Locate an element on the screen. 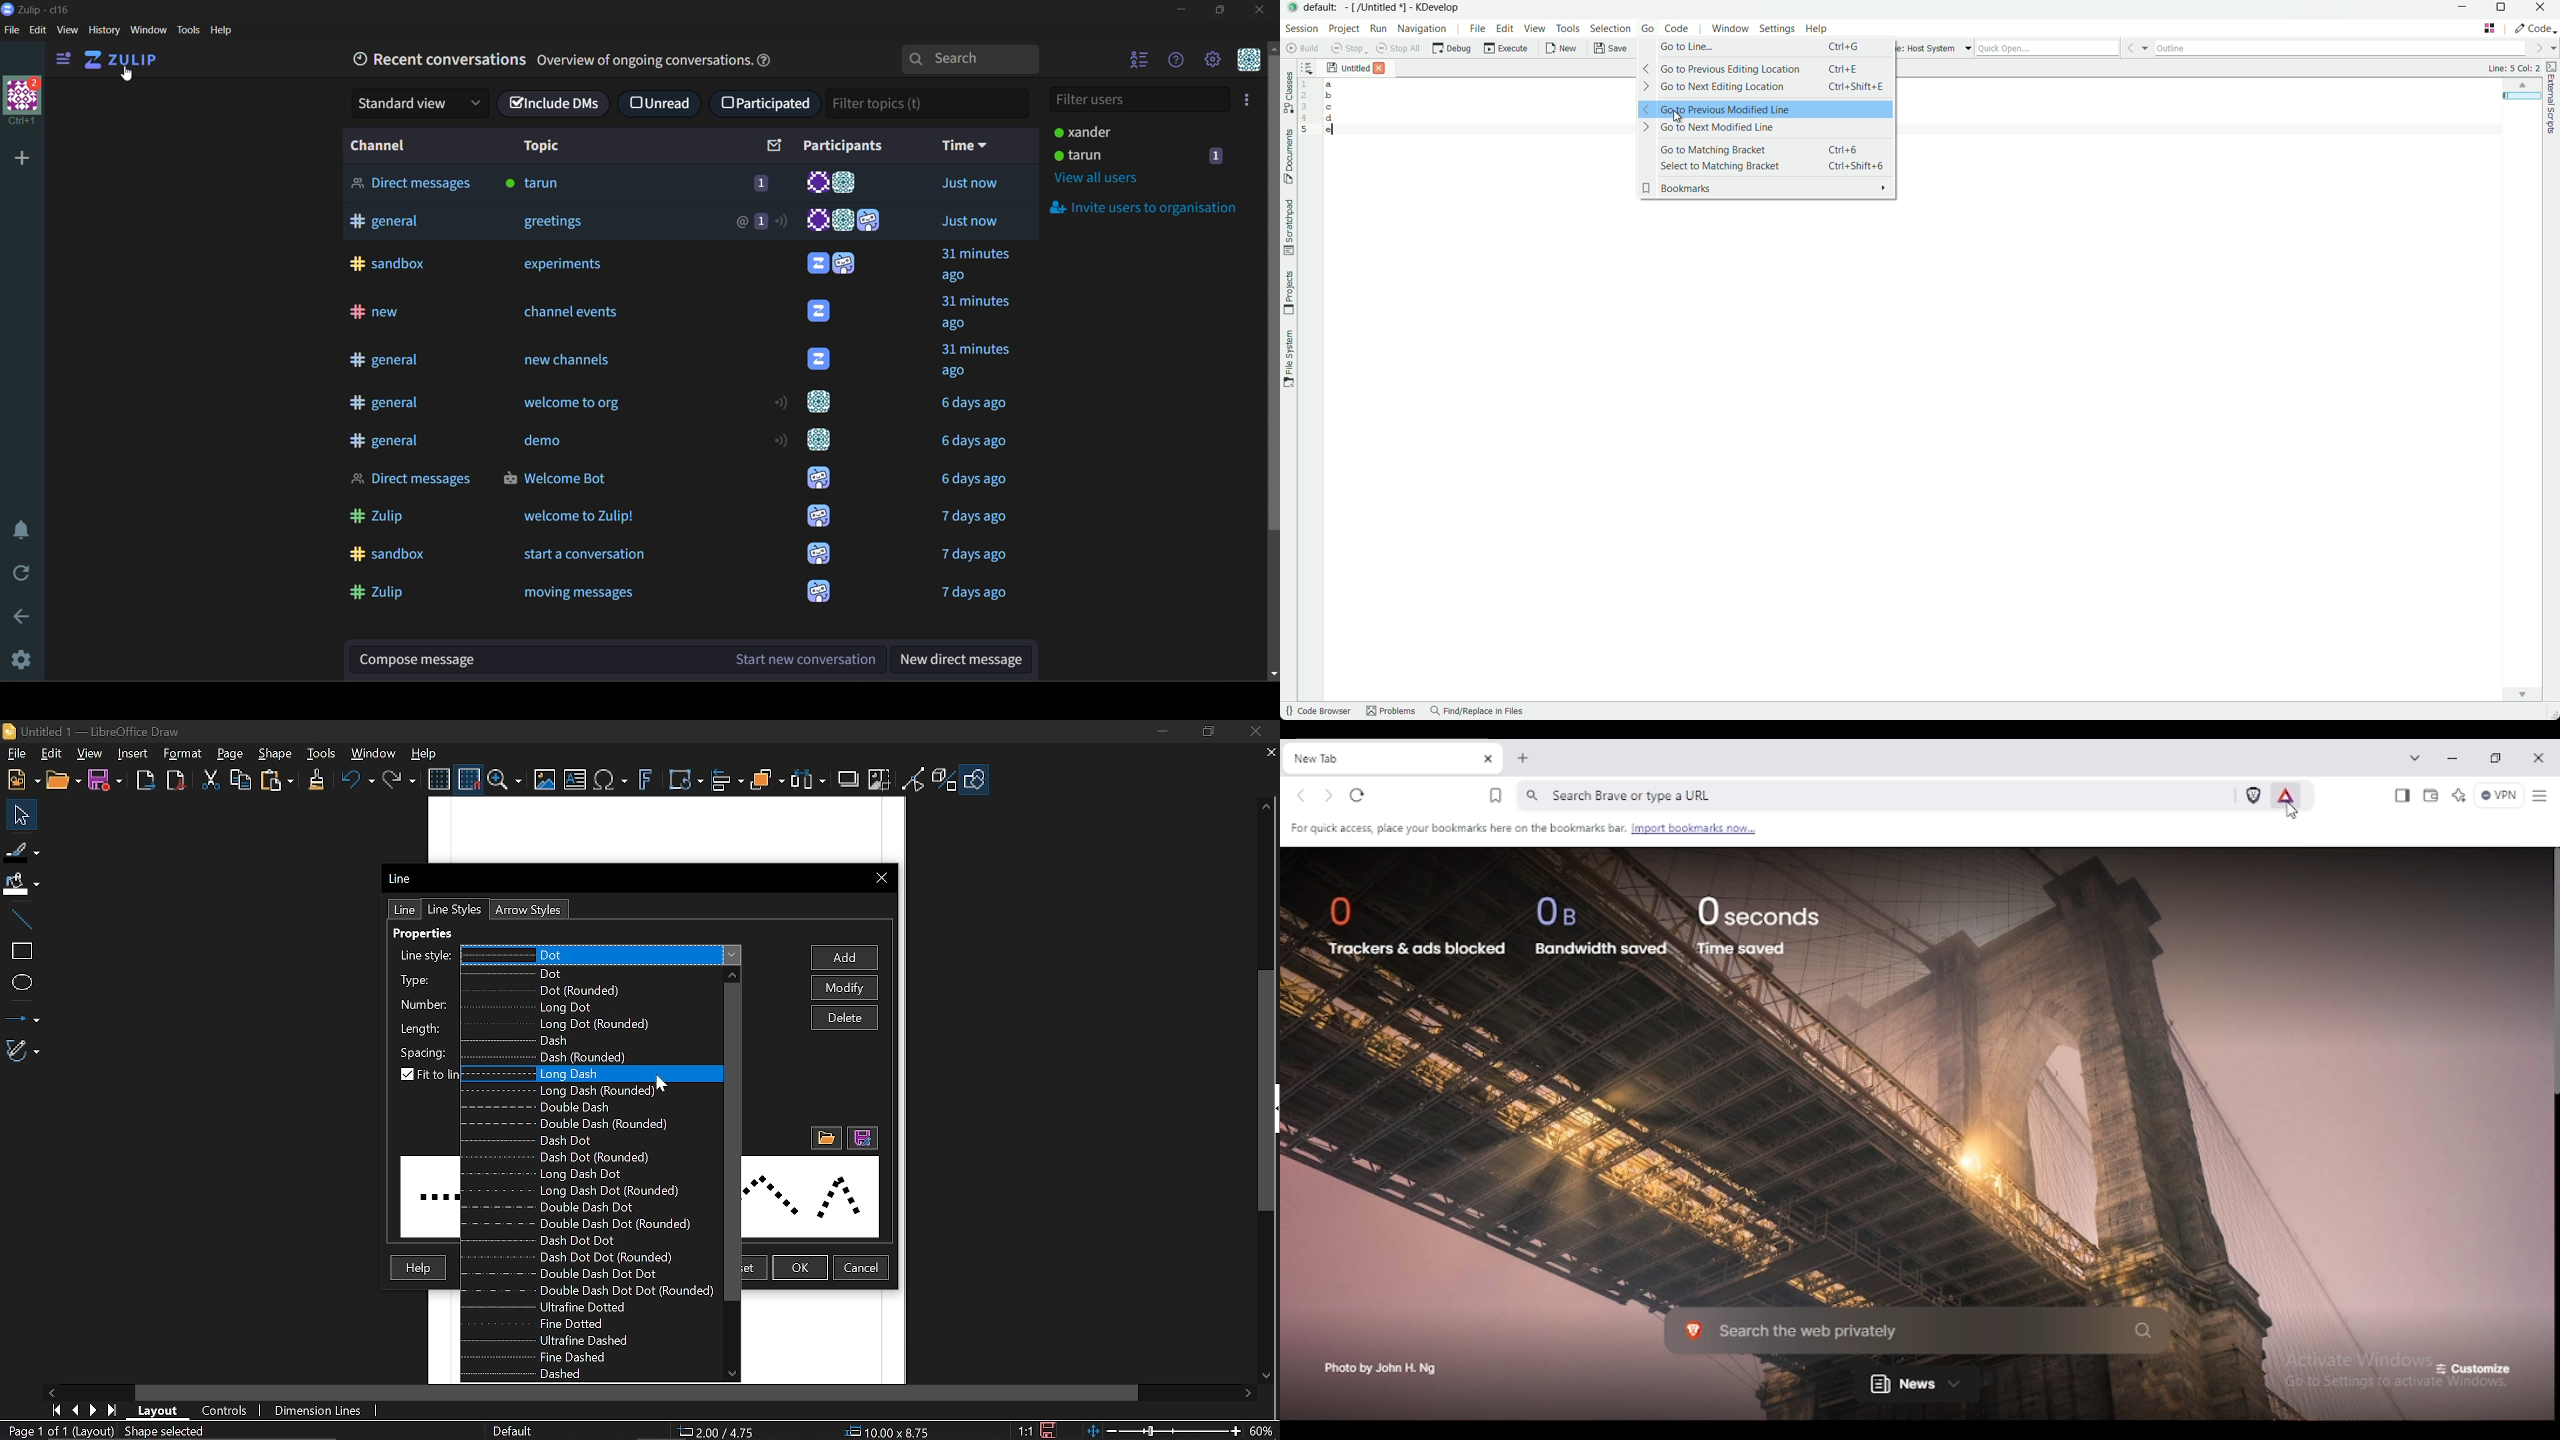 The width and height of the screenshot is (2576, 1456). Close tab is located at coordinates (1270, 752).